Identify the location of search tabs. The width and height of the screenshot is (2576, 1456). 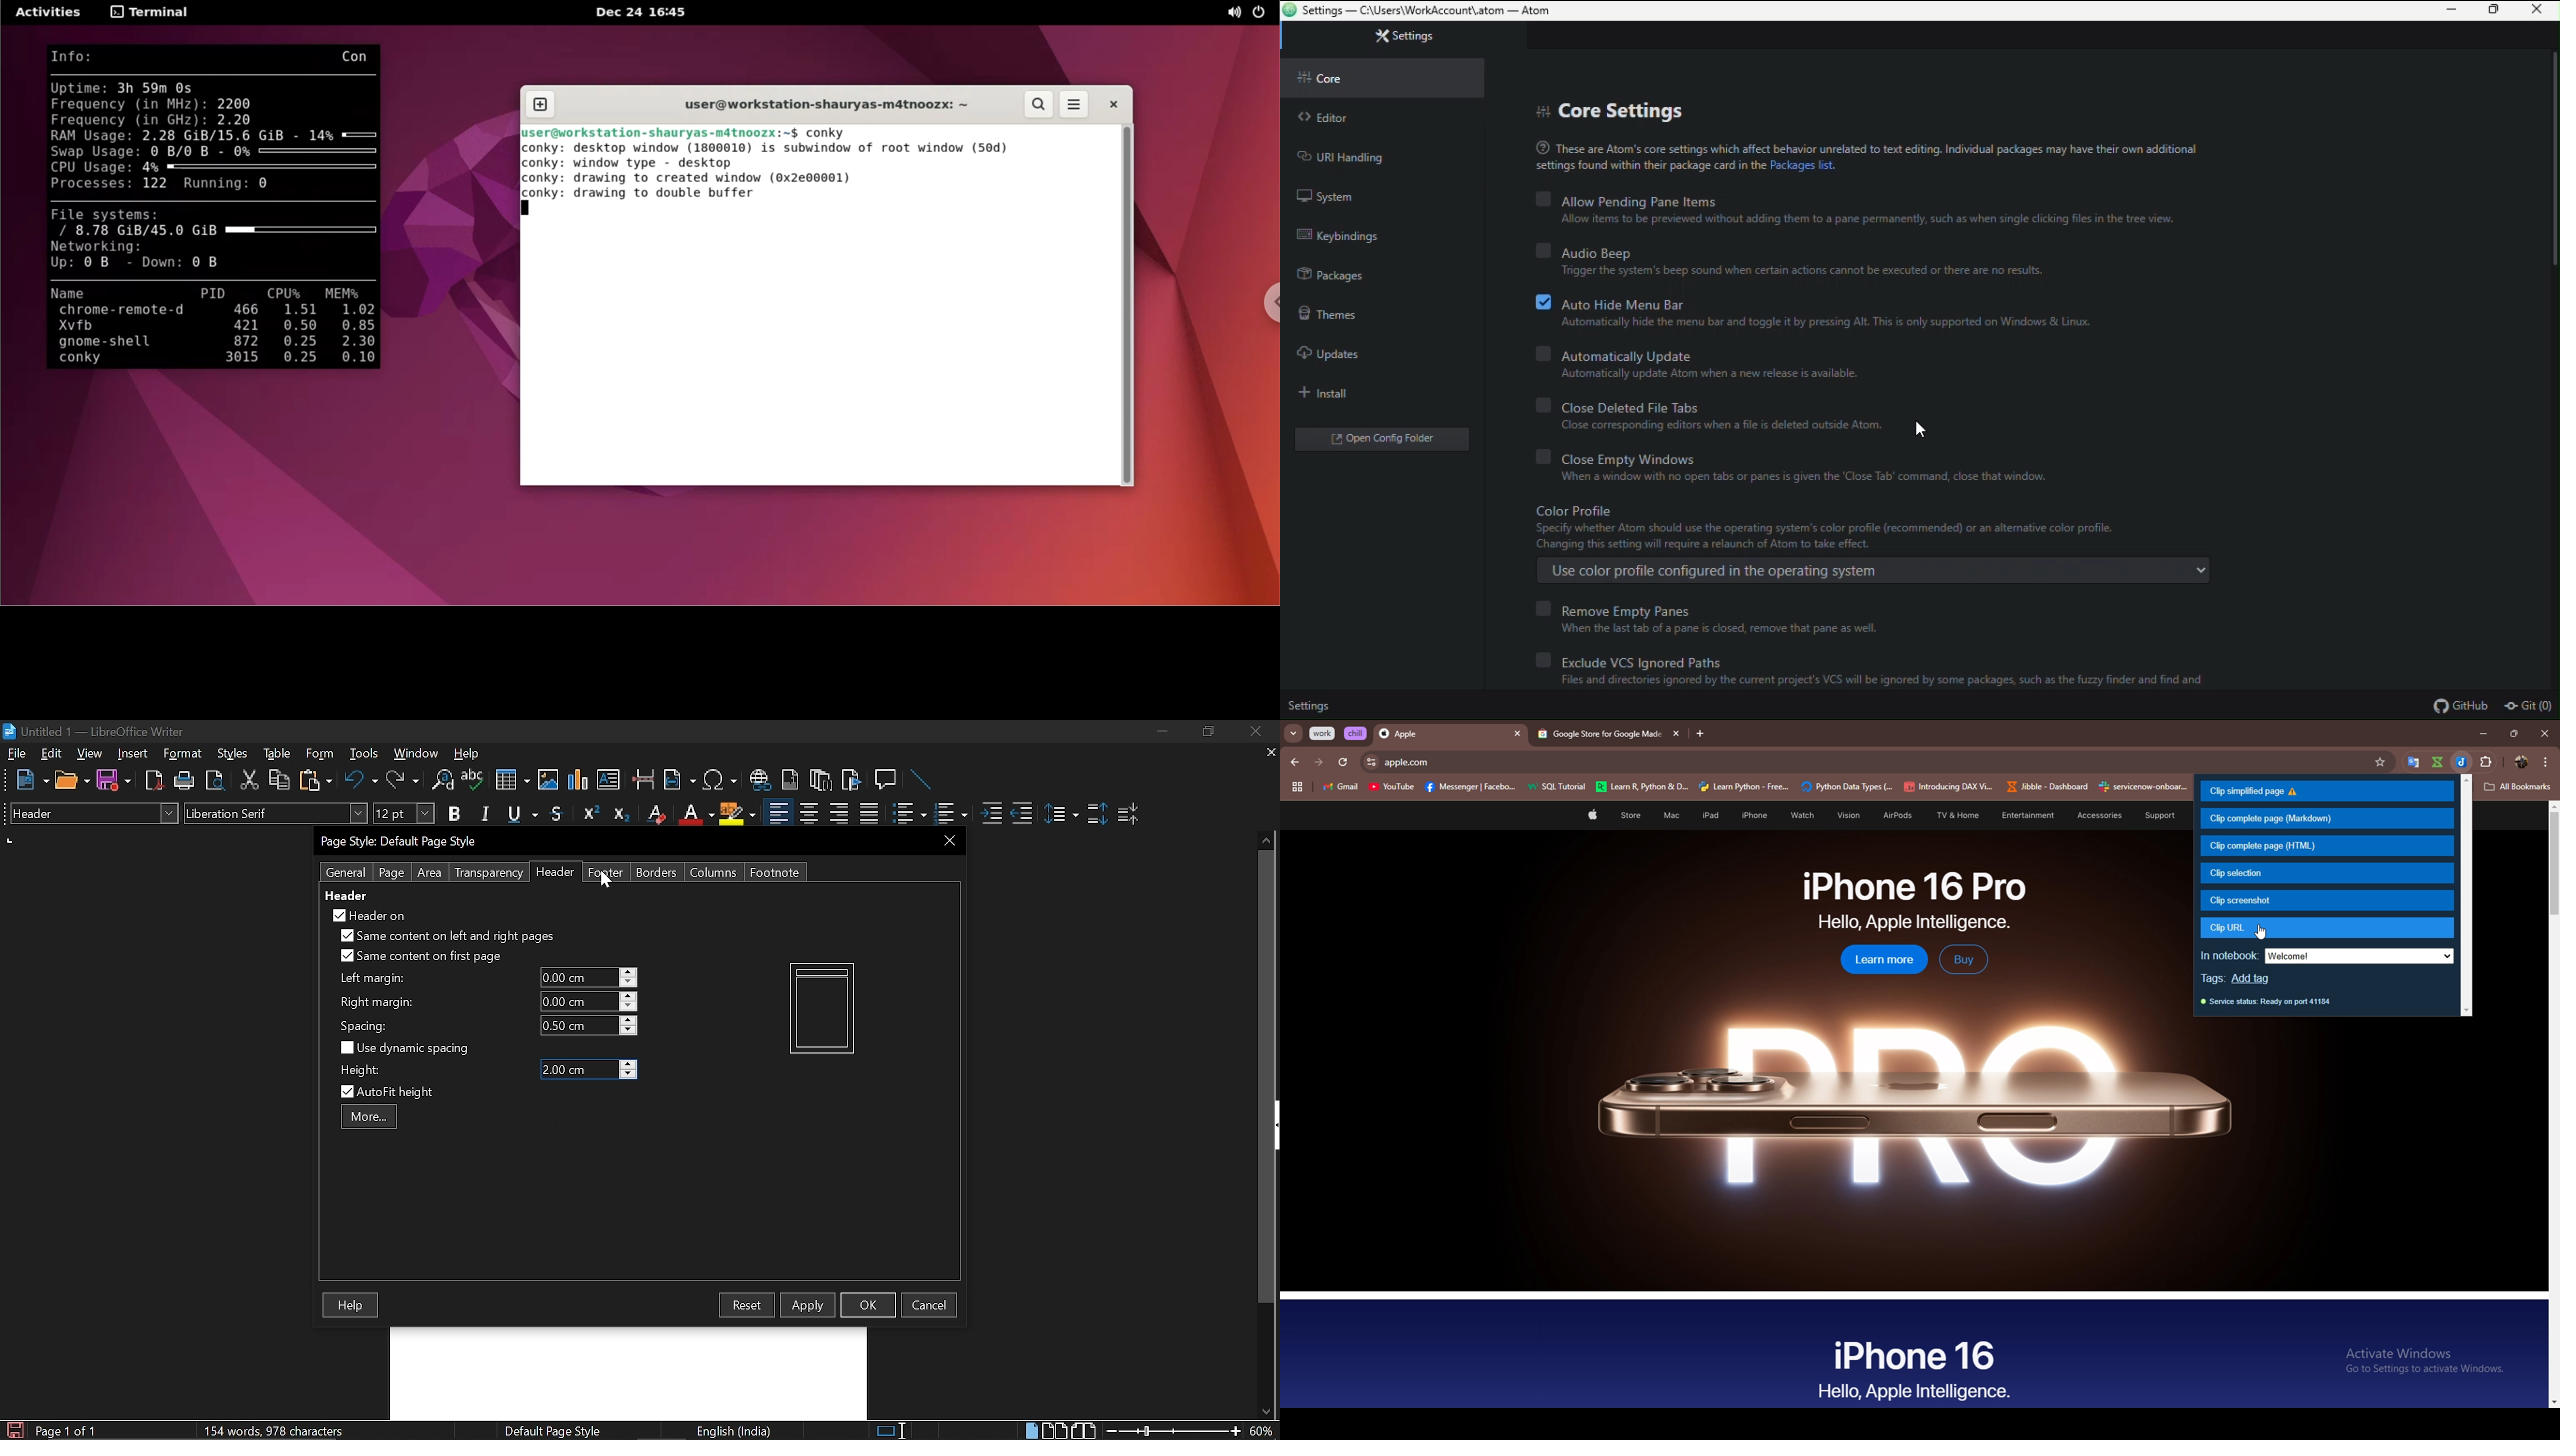
(1294, 734).